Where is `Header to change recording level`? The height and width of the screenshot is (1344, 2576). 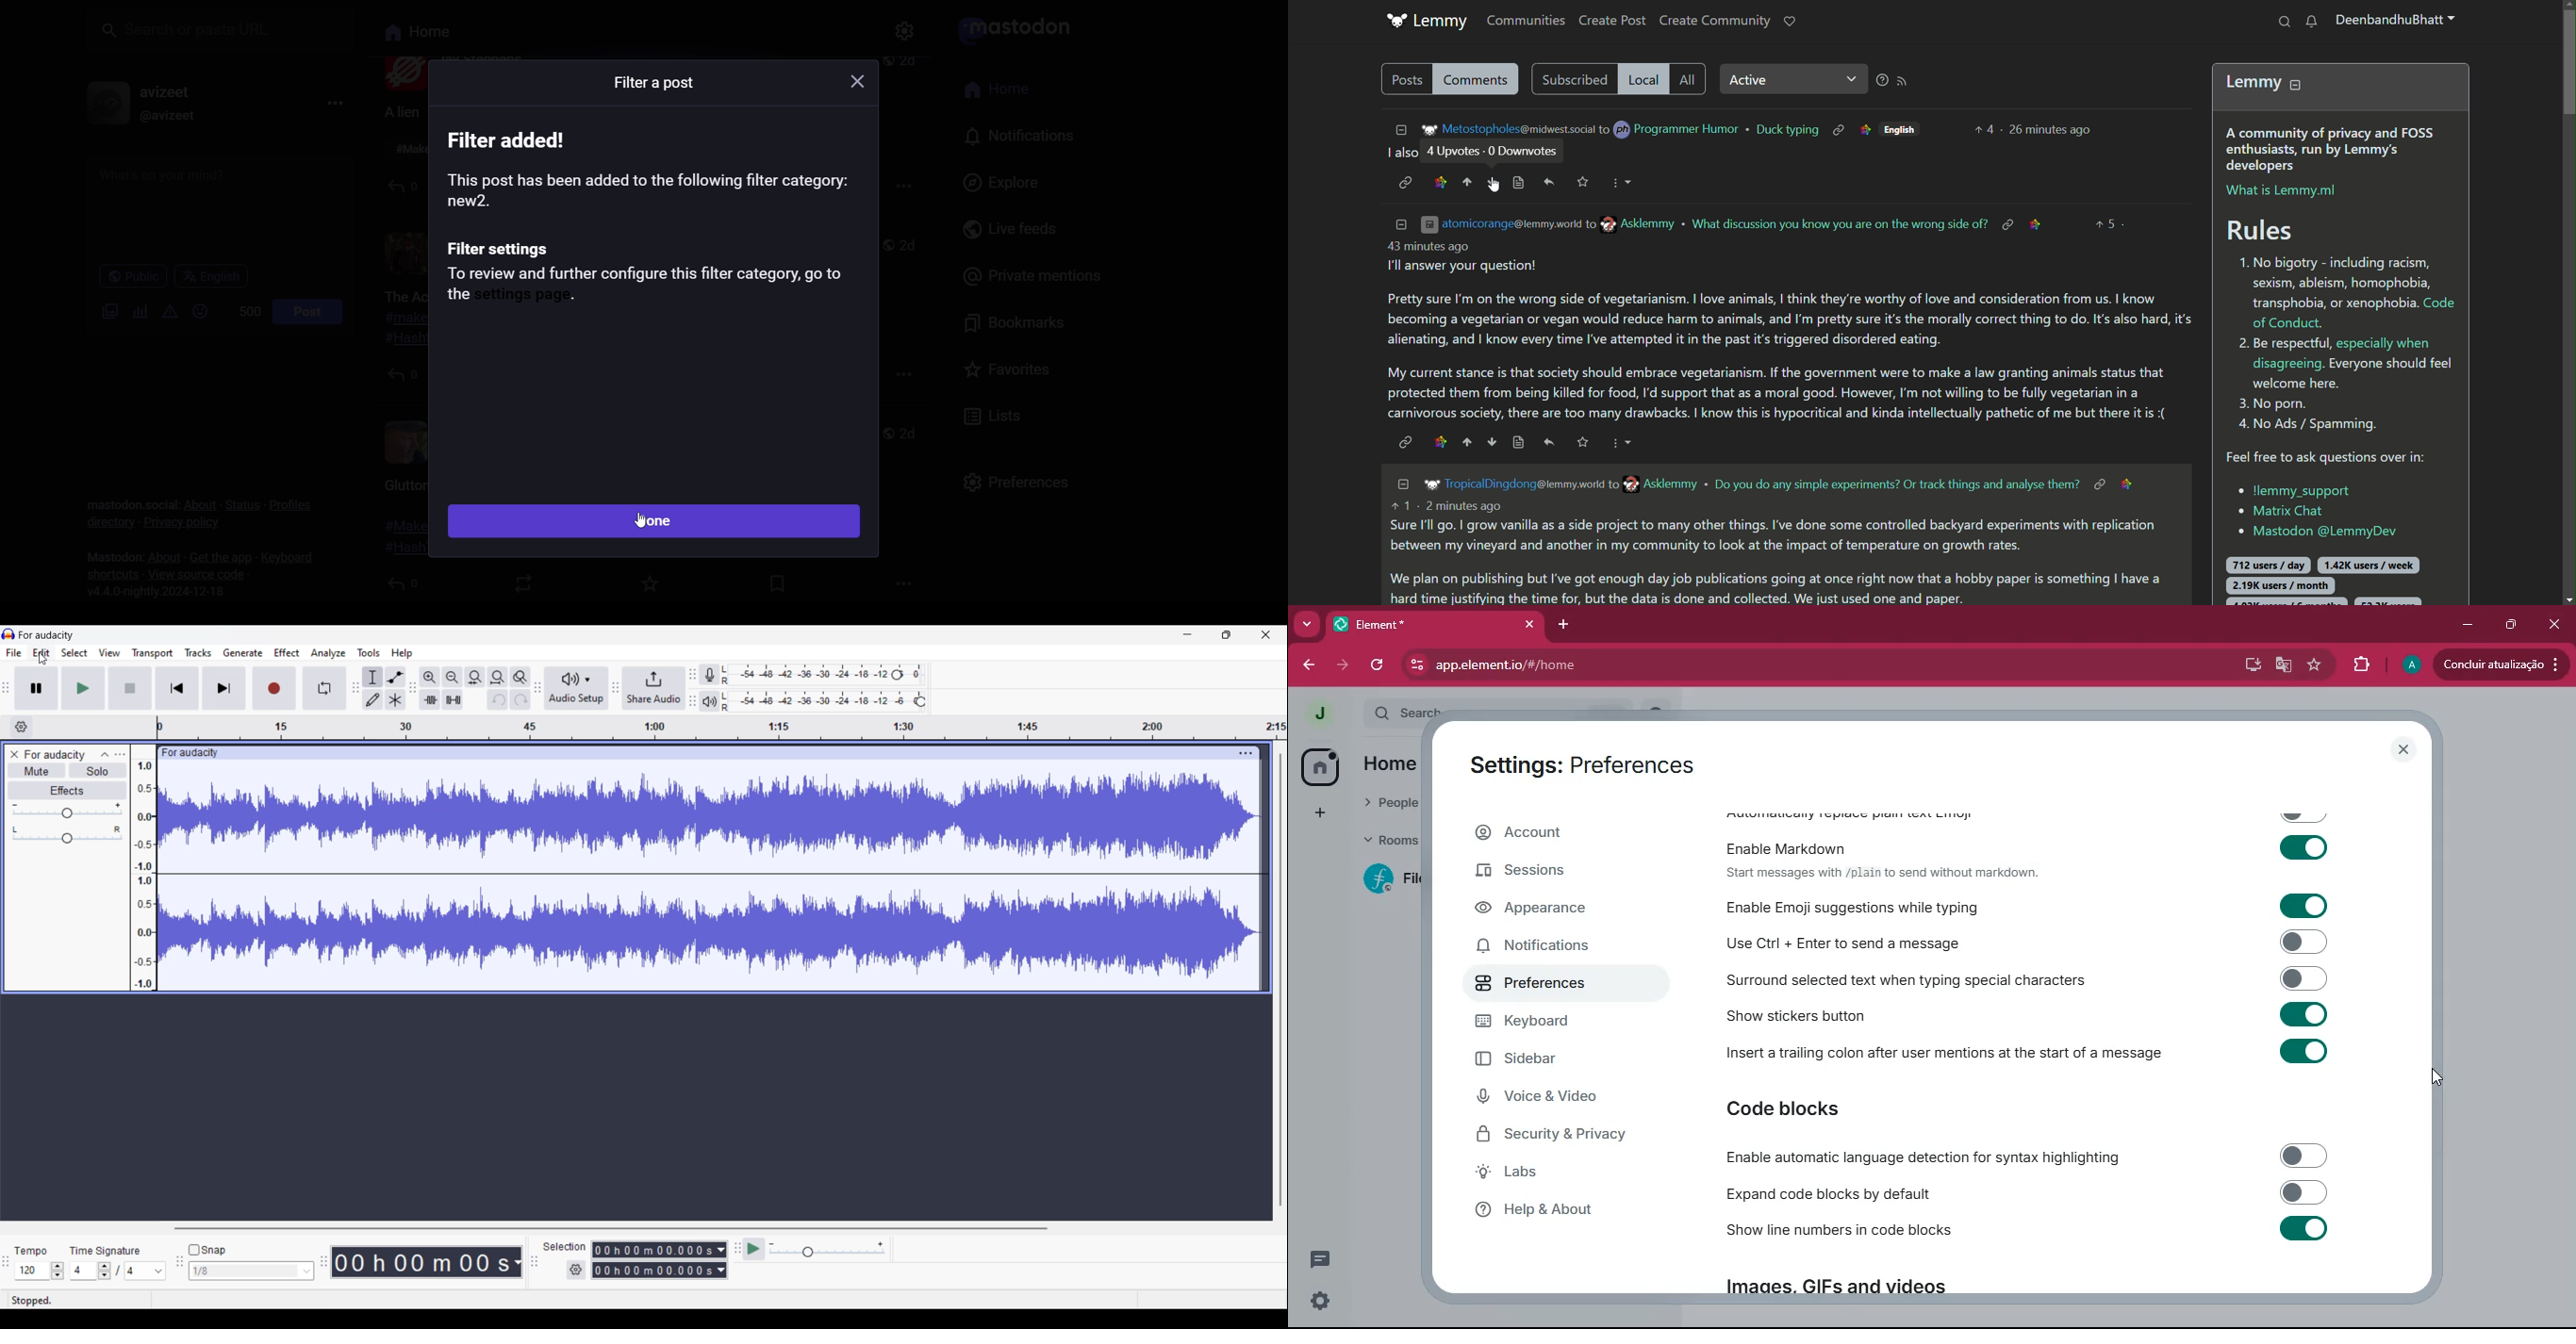
Header to change recording level is located at coordinates (897, 675).